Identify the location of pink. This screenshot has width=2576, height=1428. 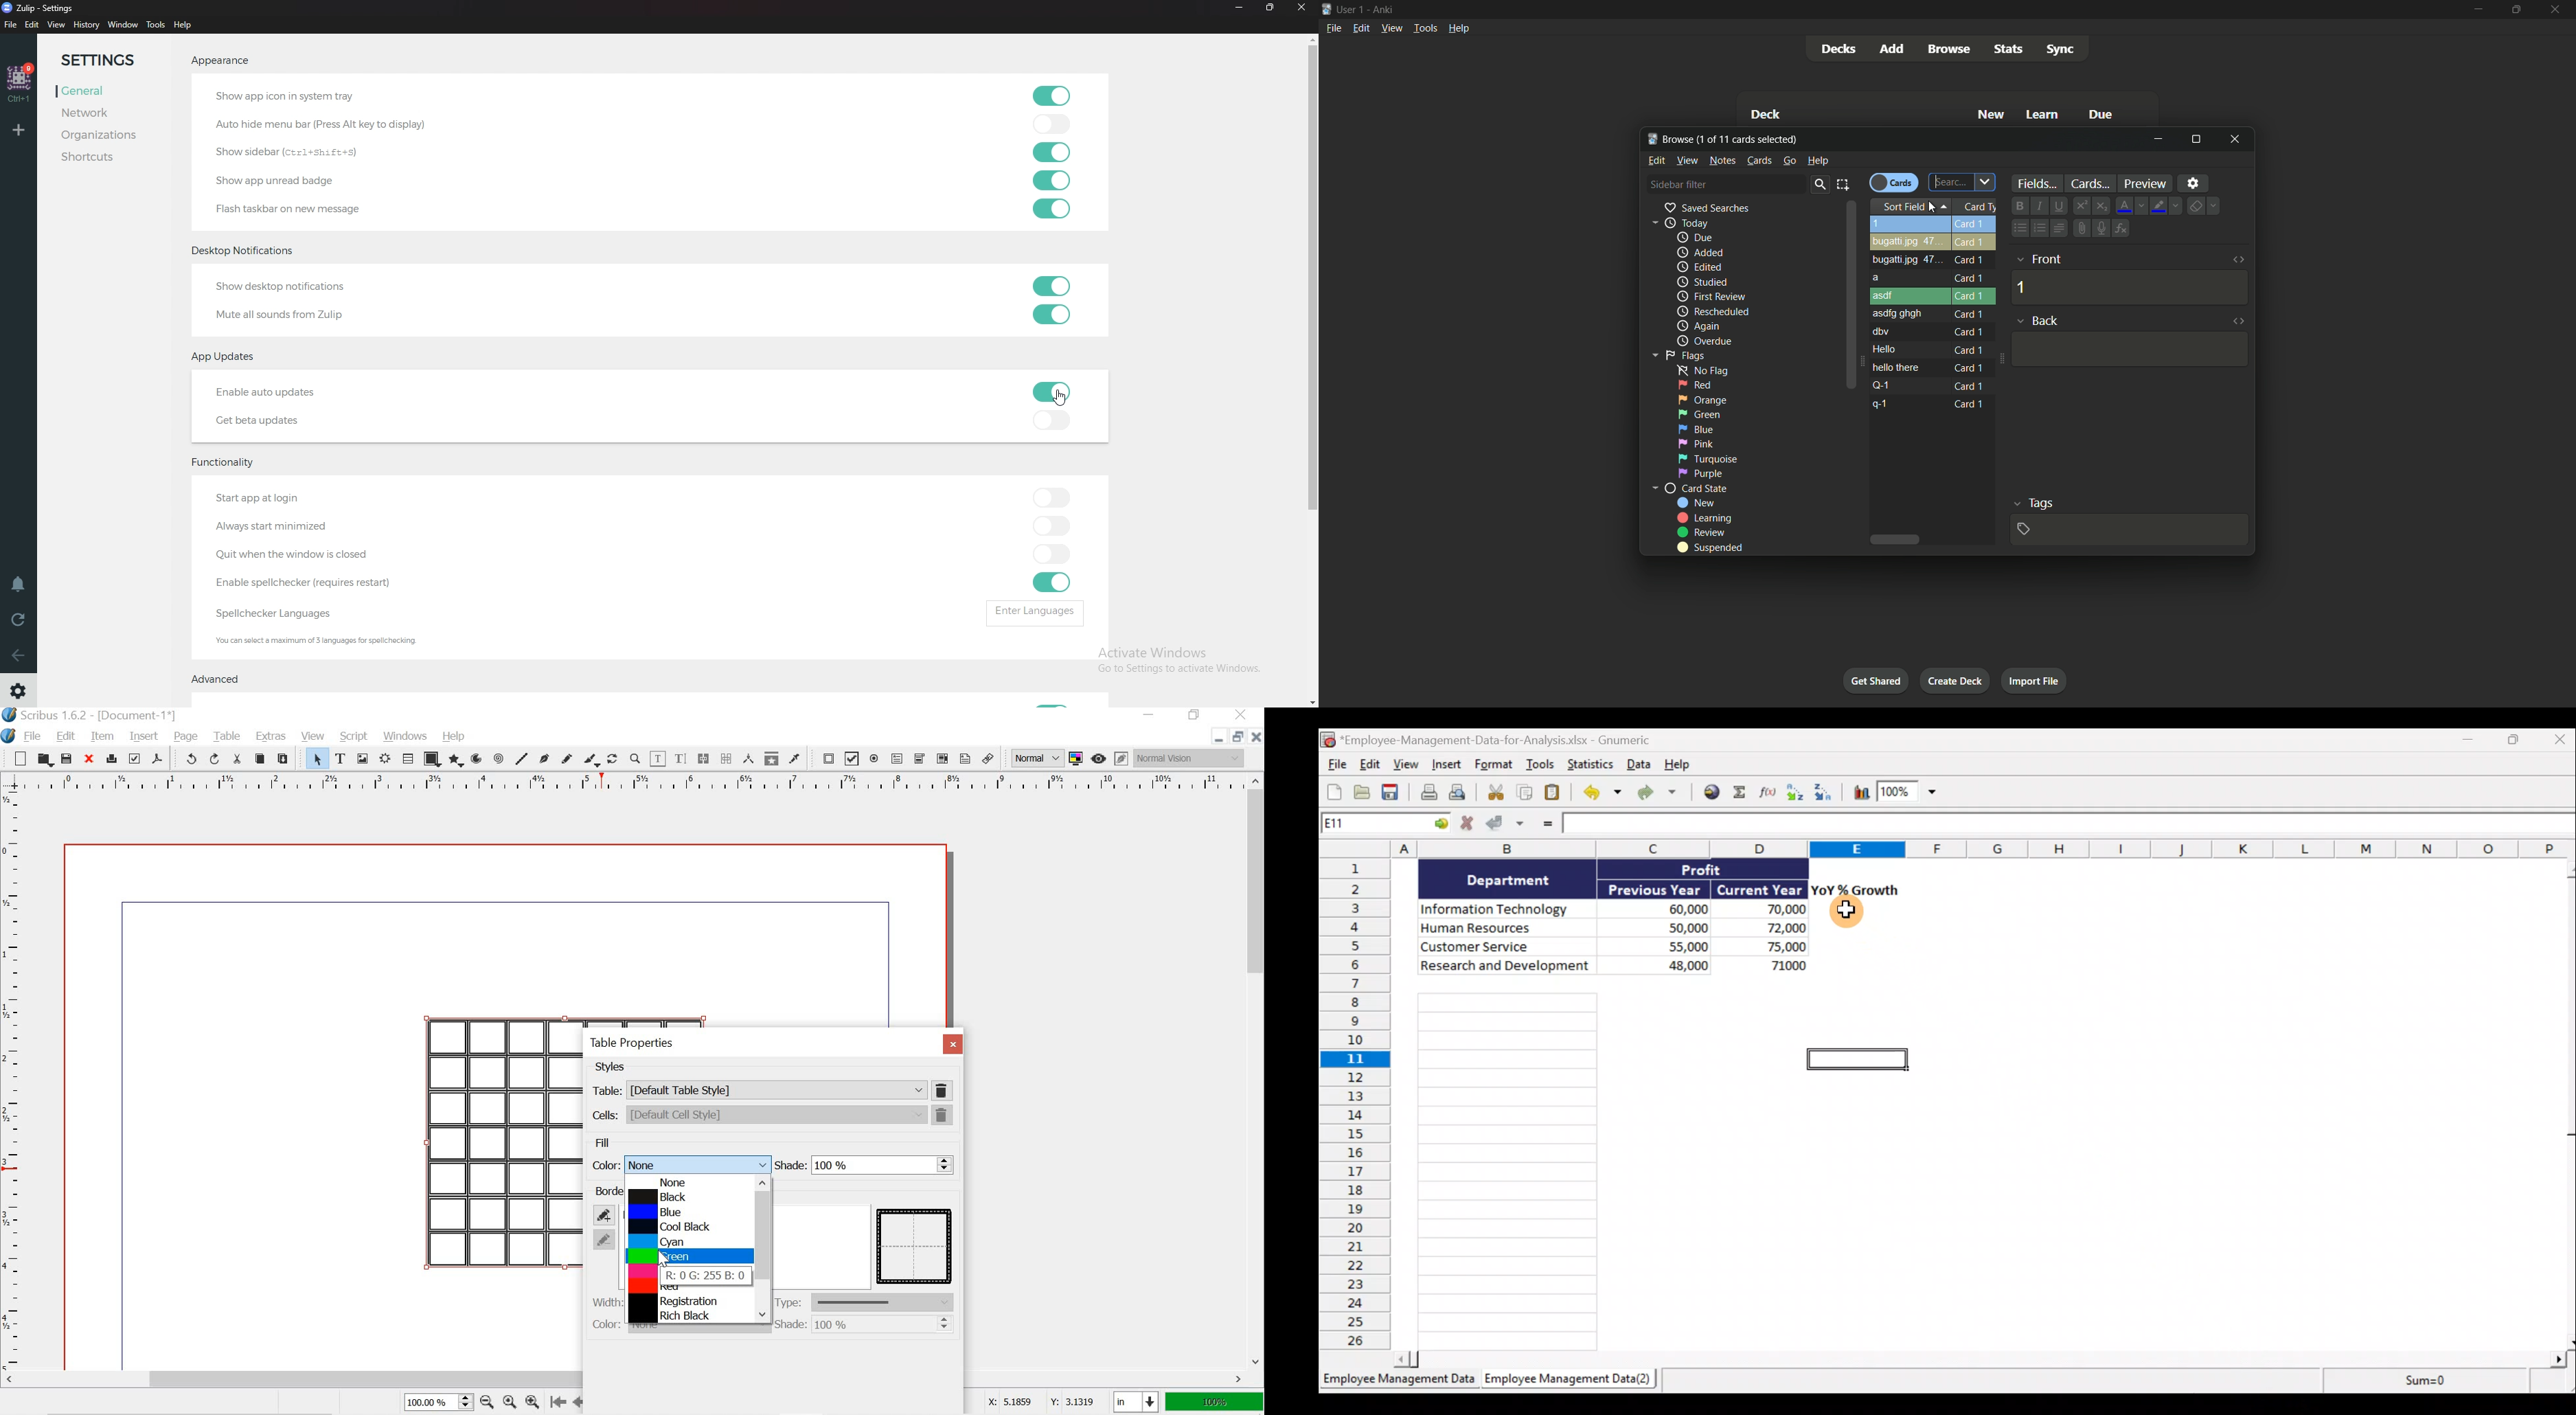
(1696, 444).